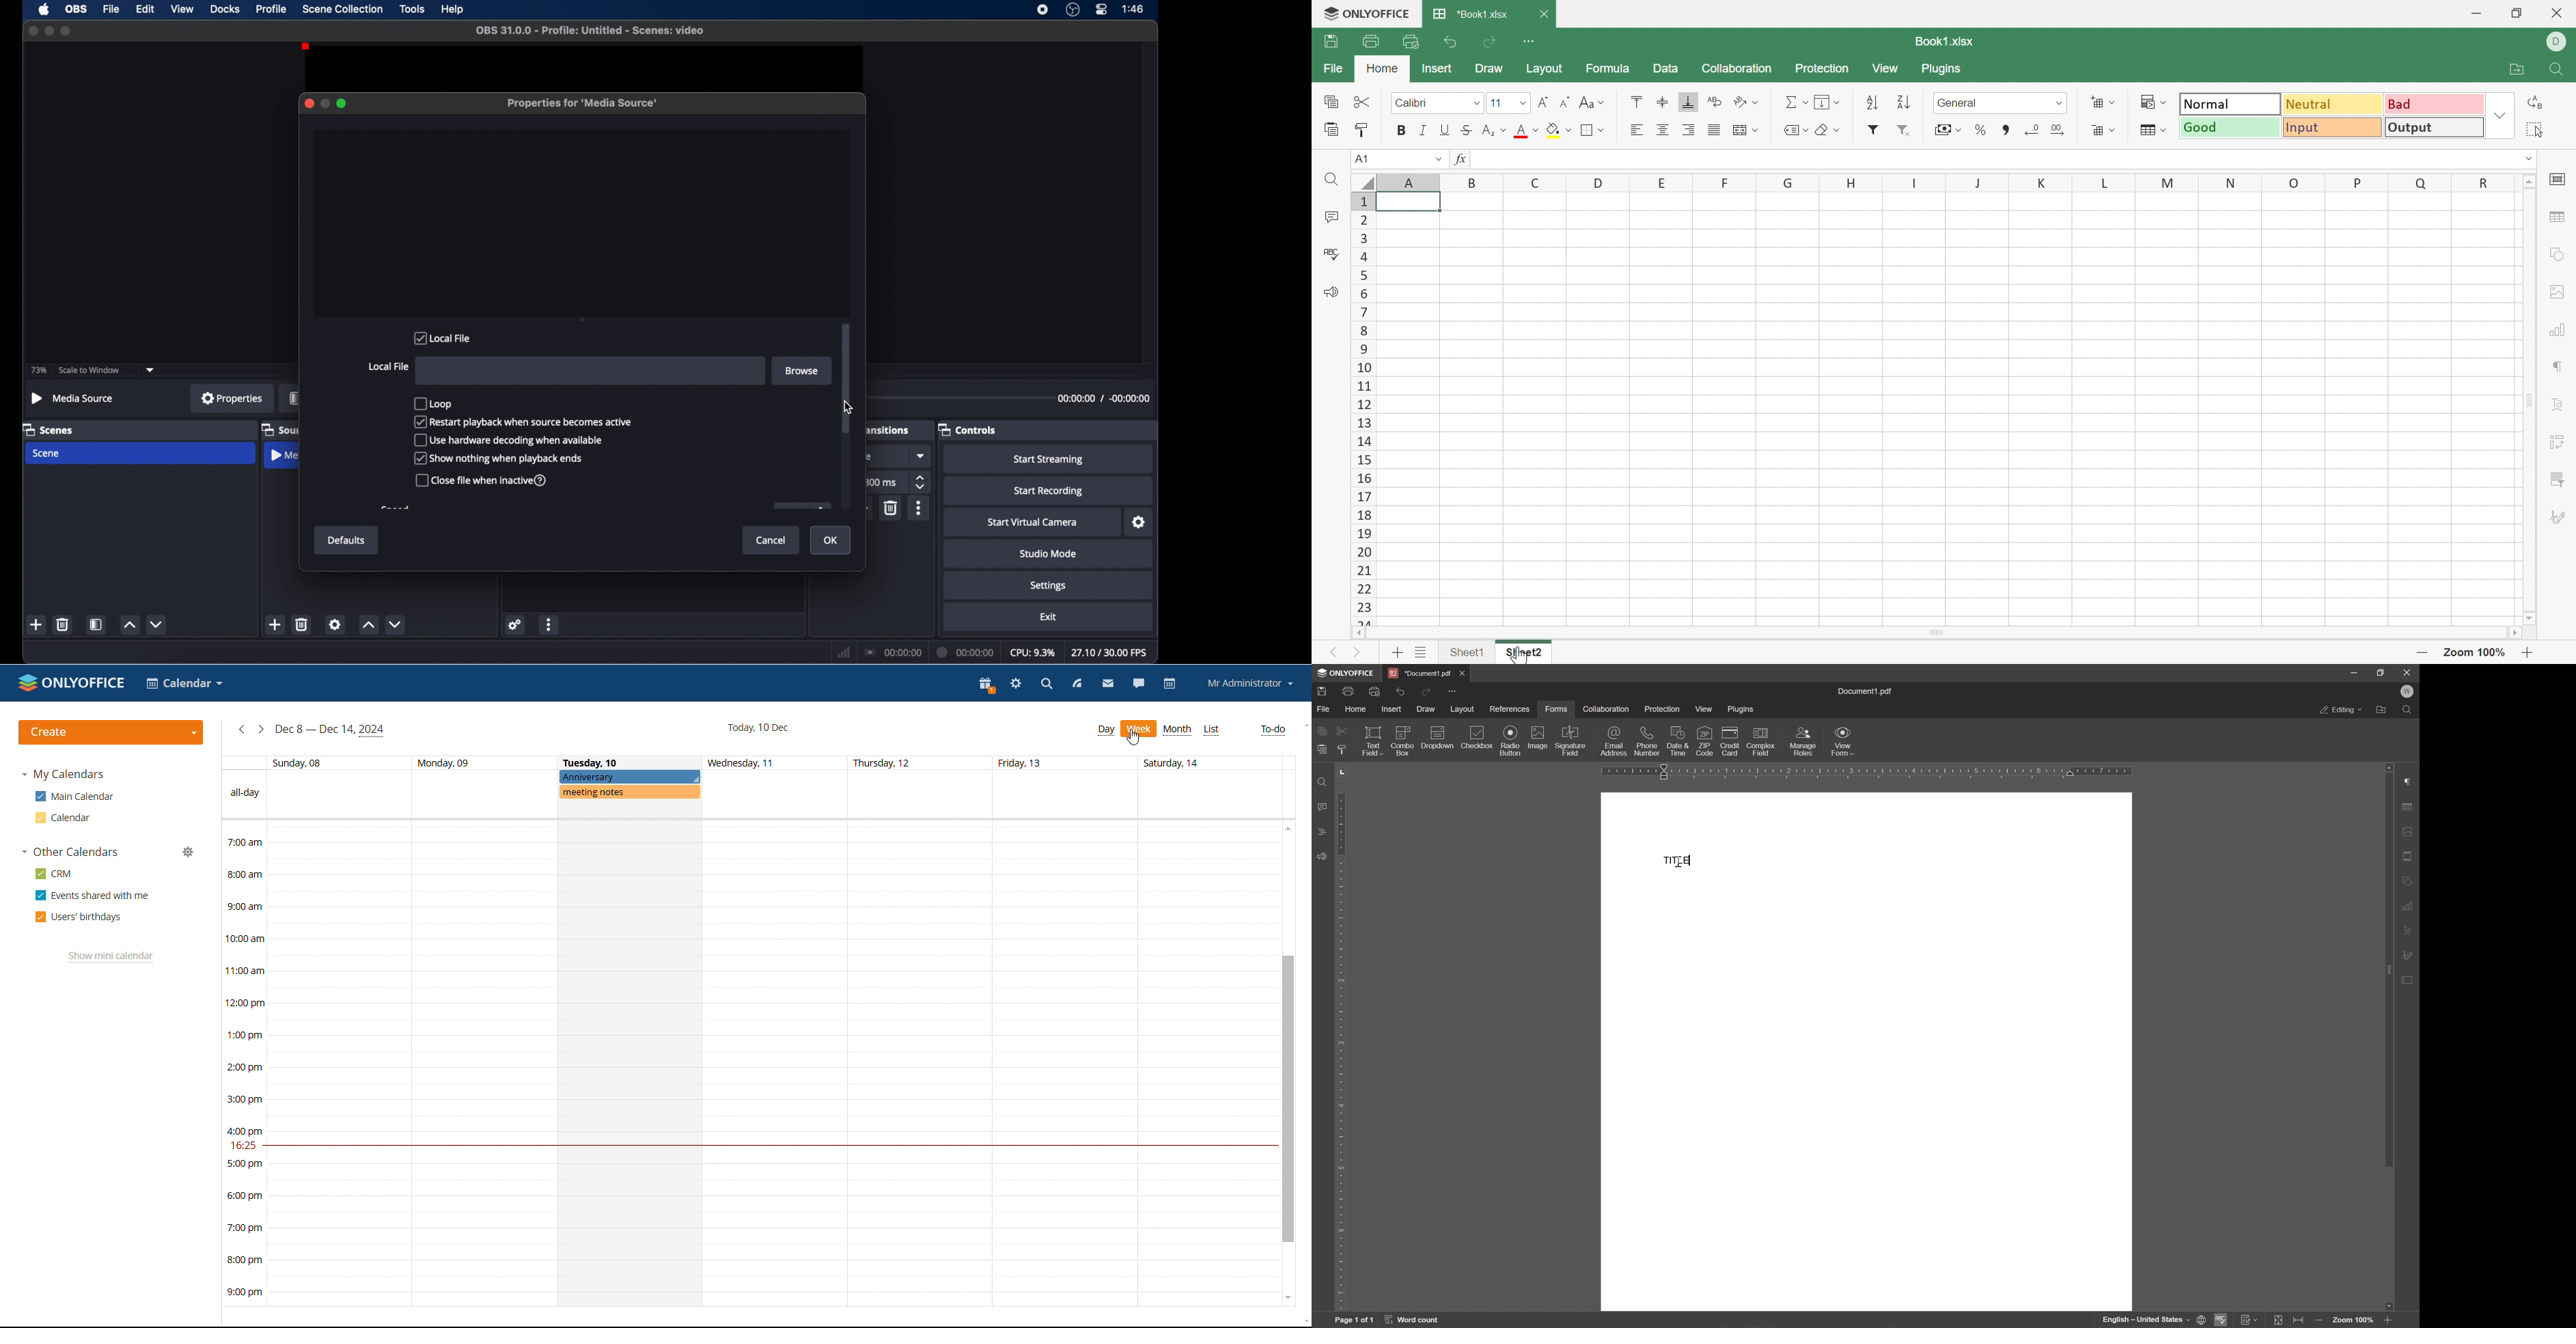  What do you see at coordinates (2557, 479) in the screenshot?
I see `Slicer settings` at bounding box center [2557, 479].